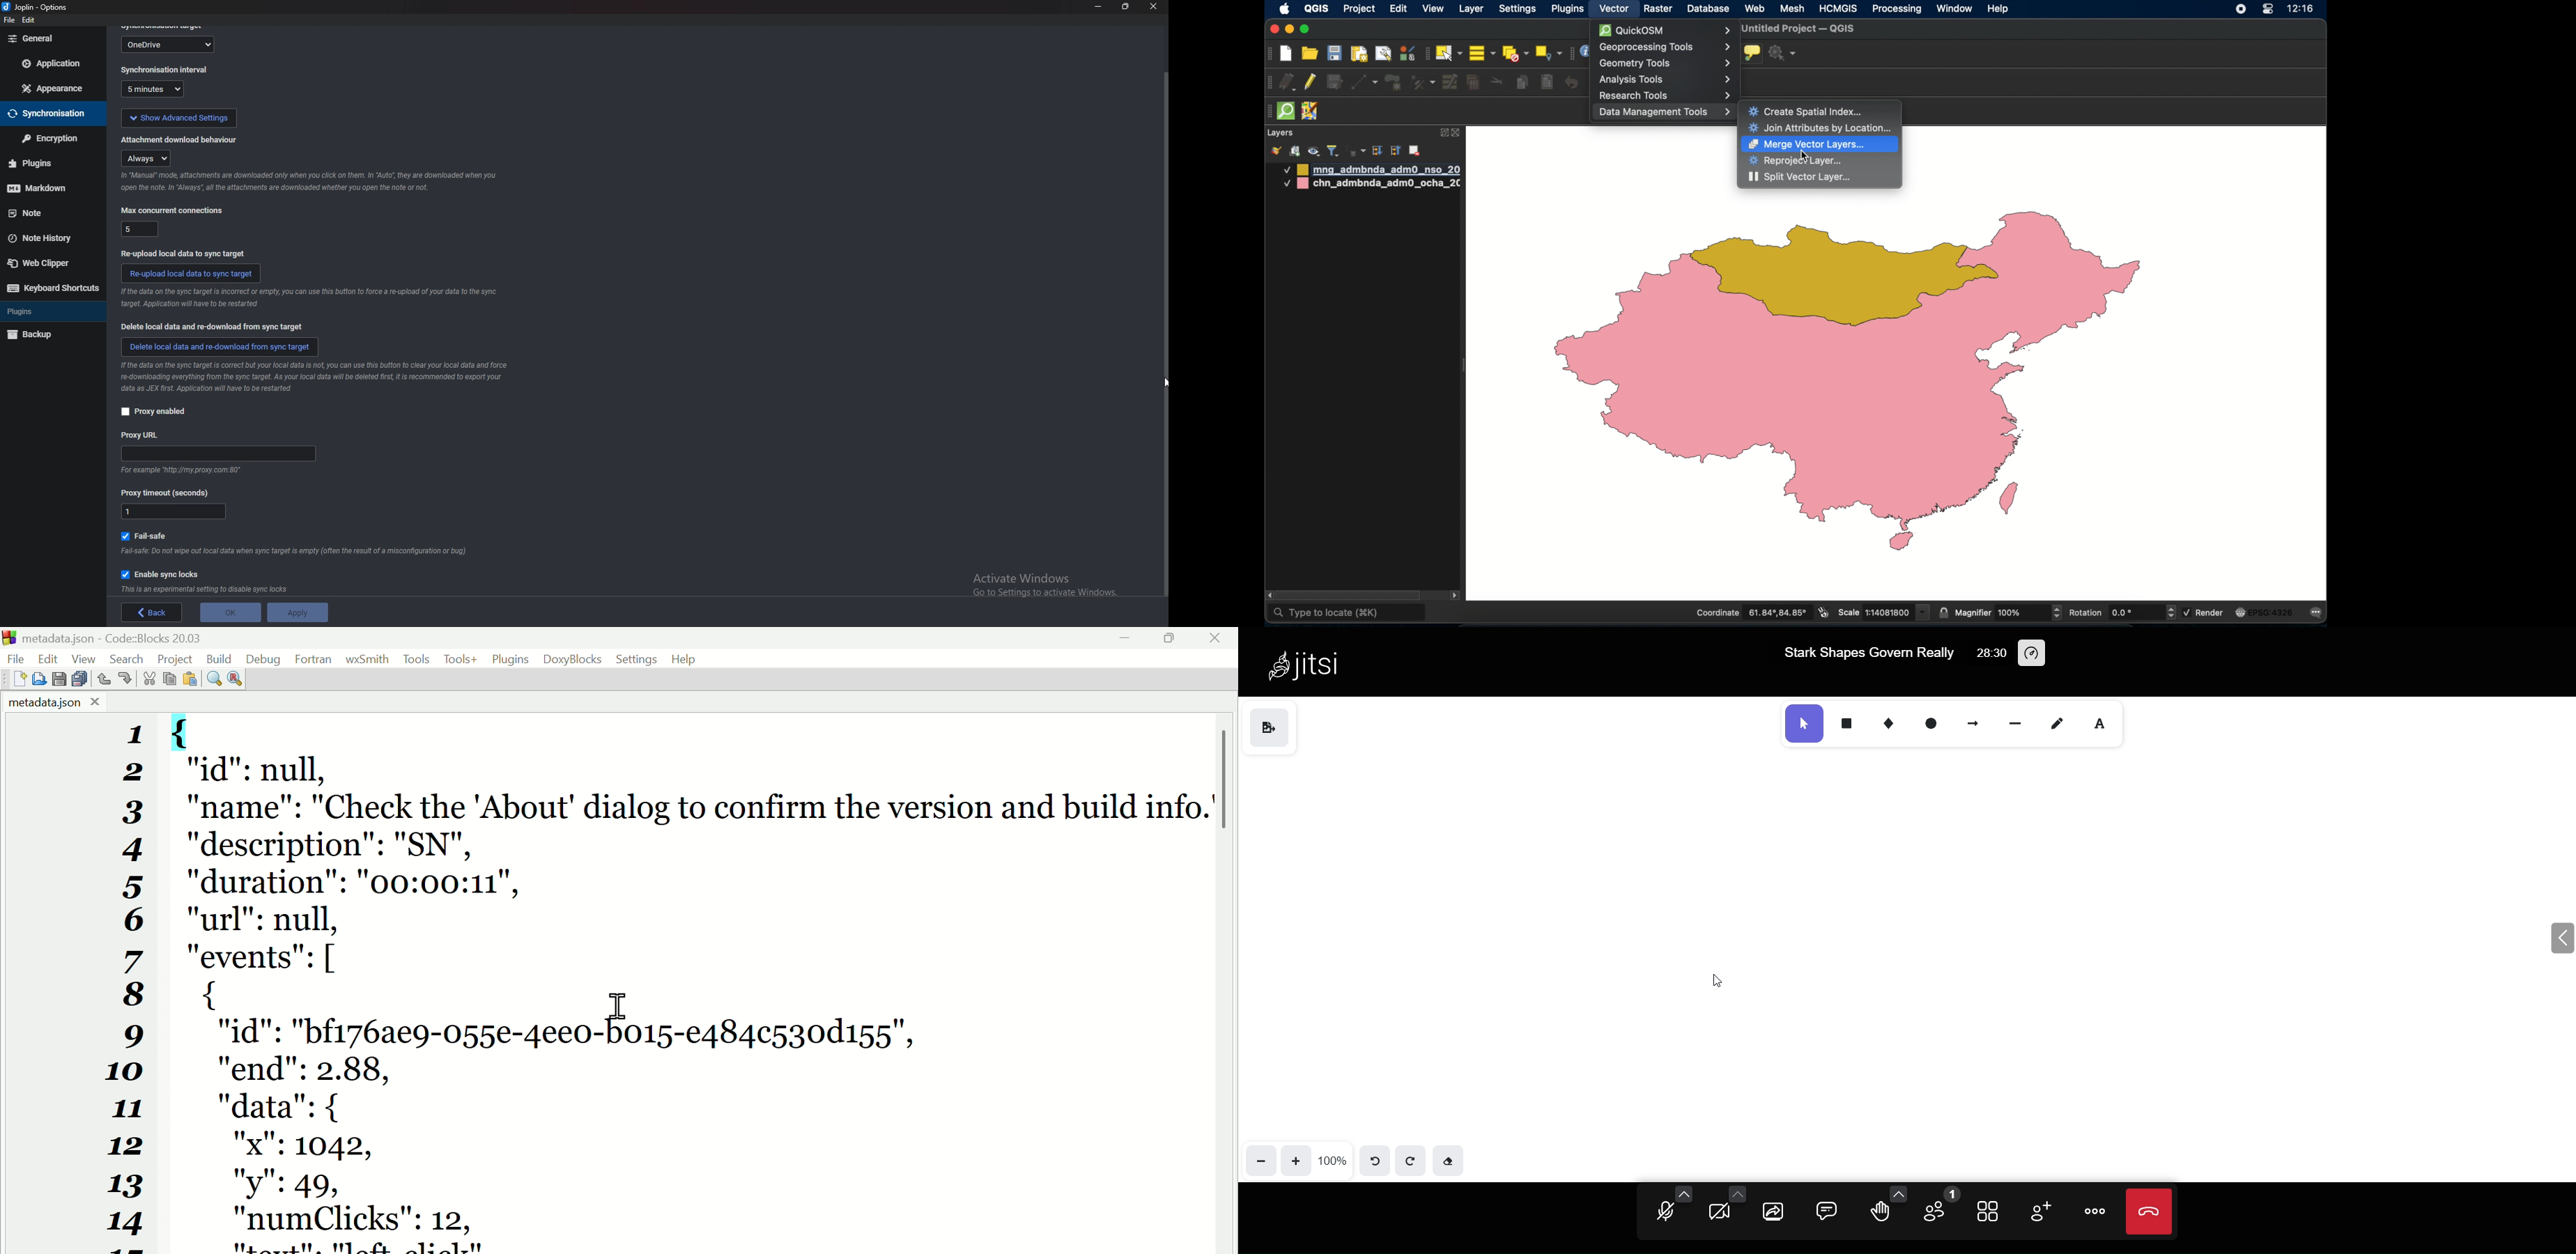  What do you see at coordinates (47, 313) in the screenshot?
I see `plugins` at bounding box center [47, 313].